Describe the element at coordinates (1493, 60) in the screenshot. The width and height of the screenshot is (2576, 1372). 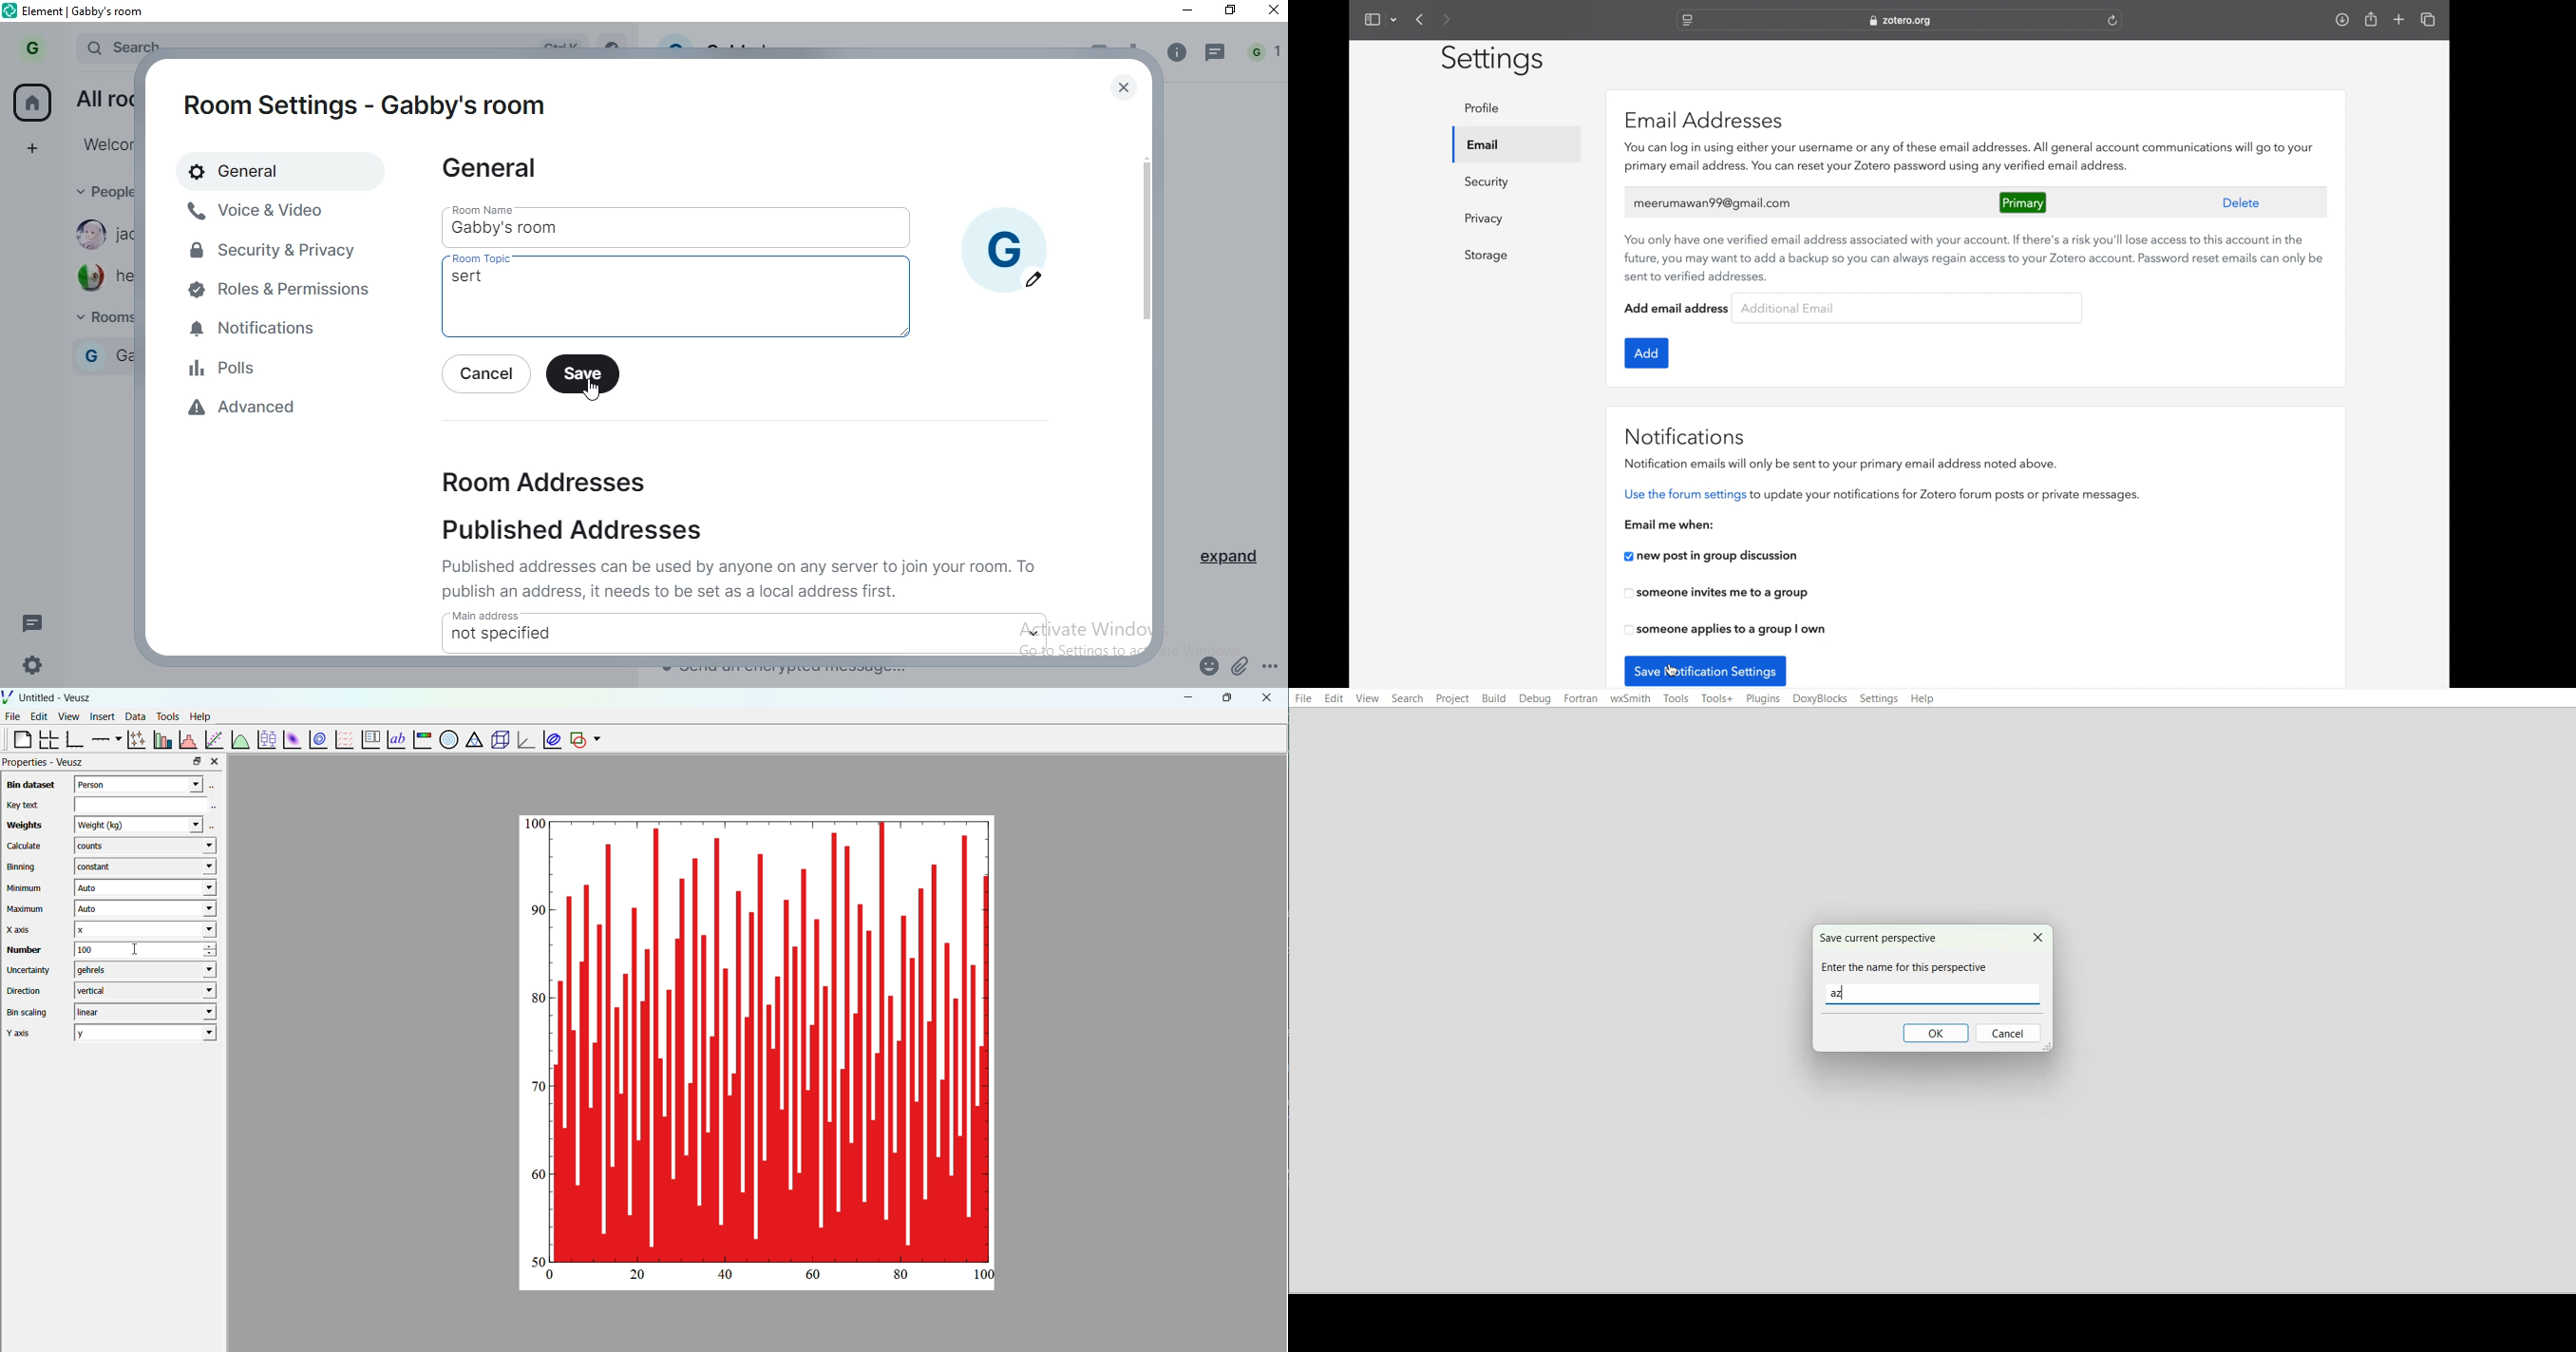
I see `settings` at that location.